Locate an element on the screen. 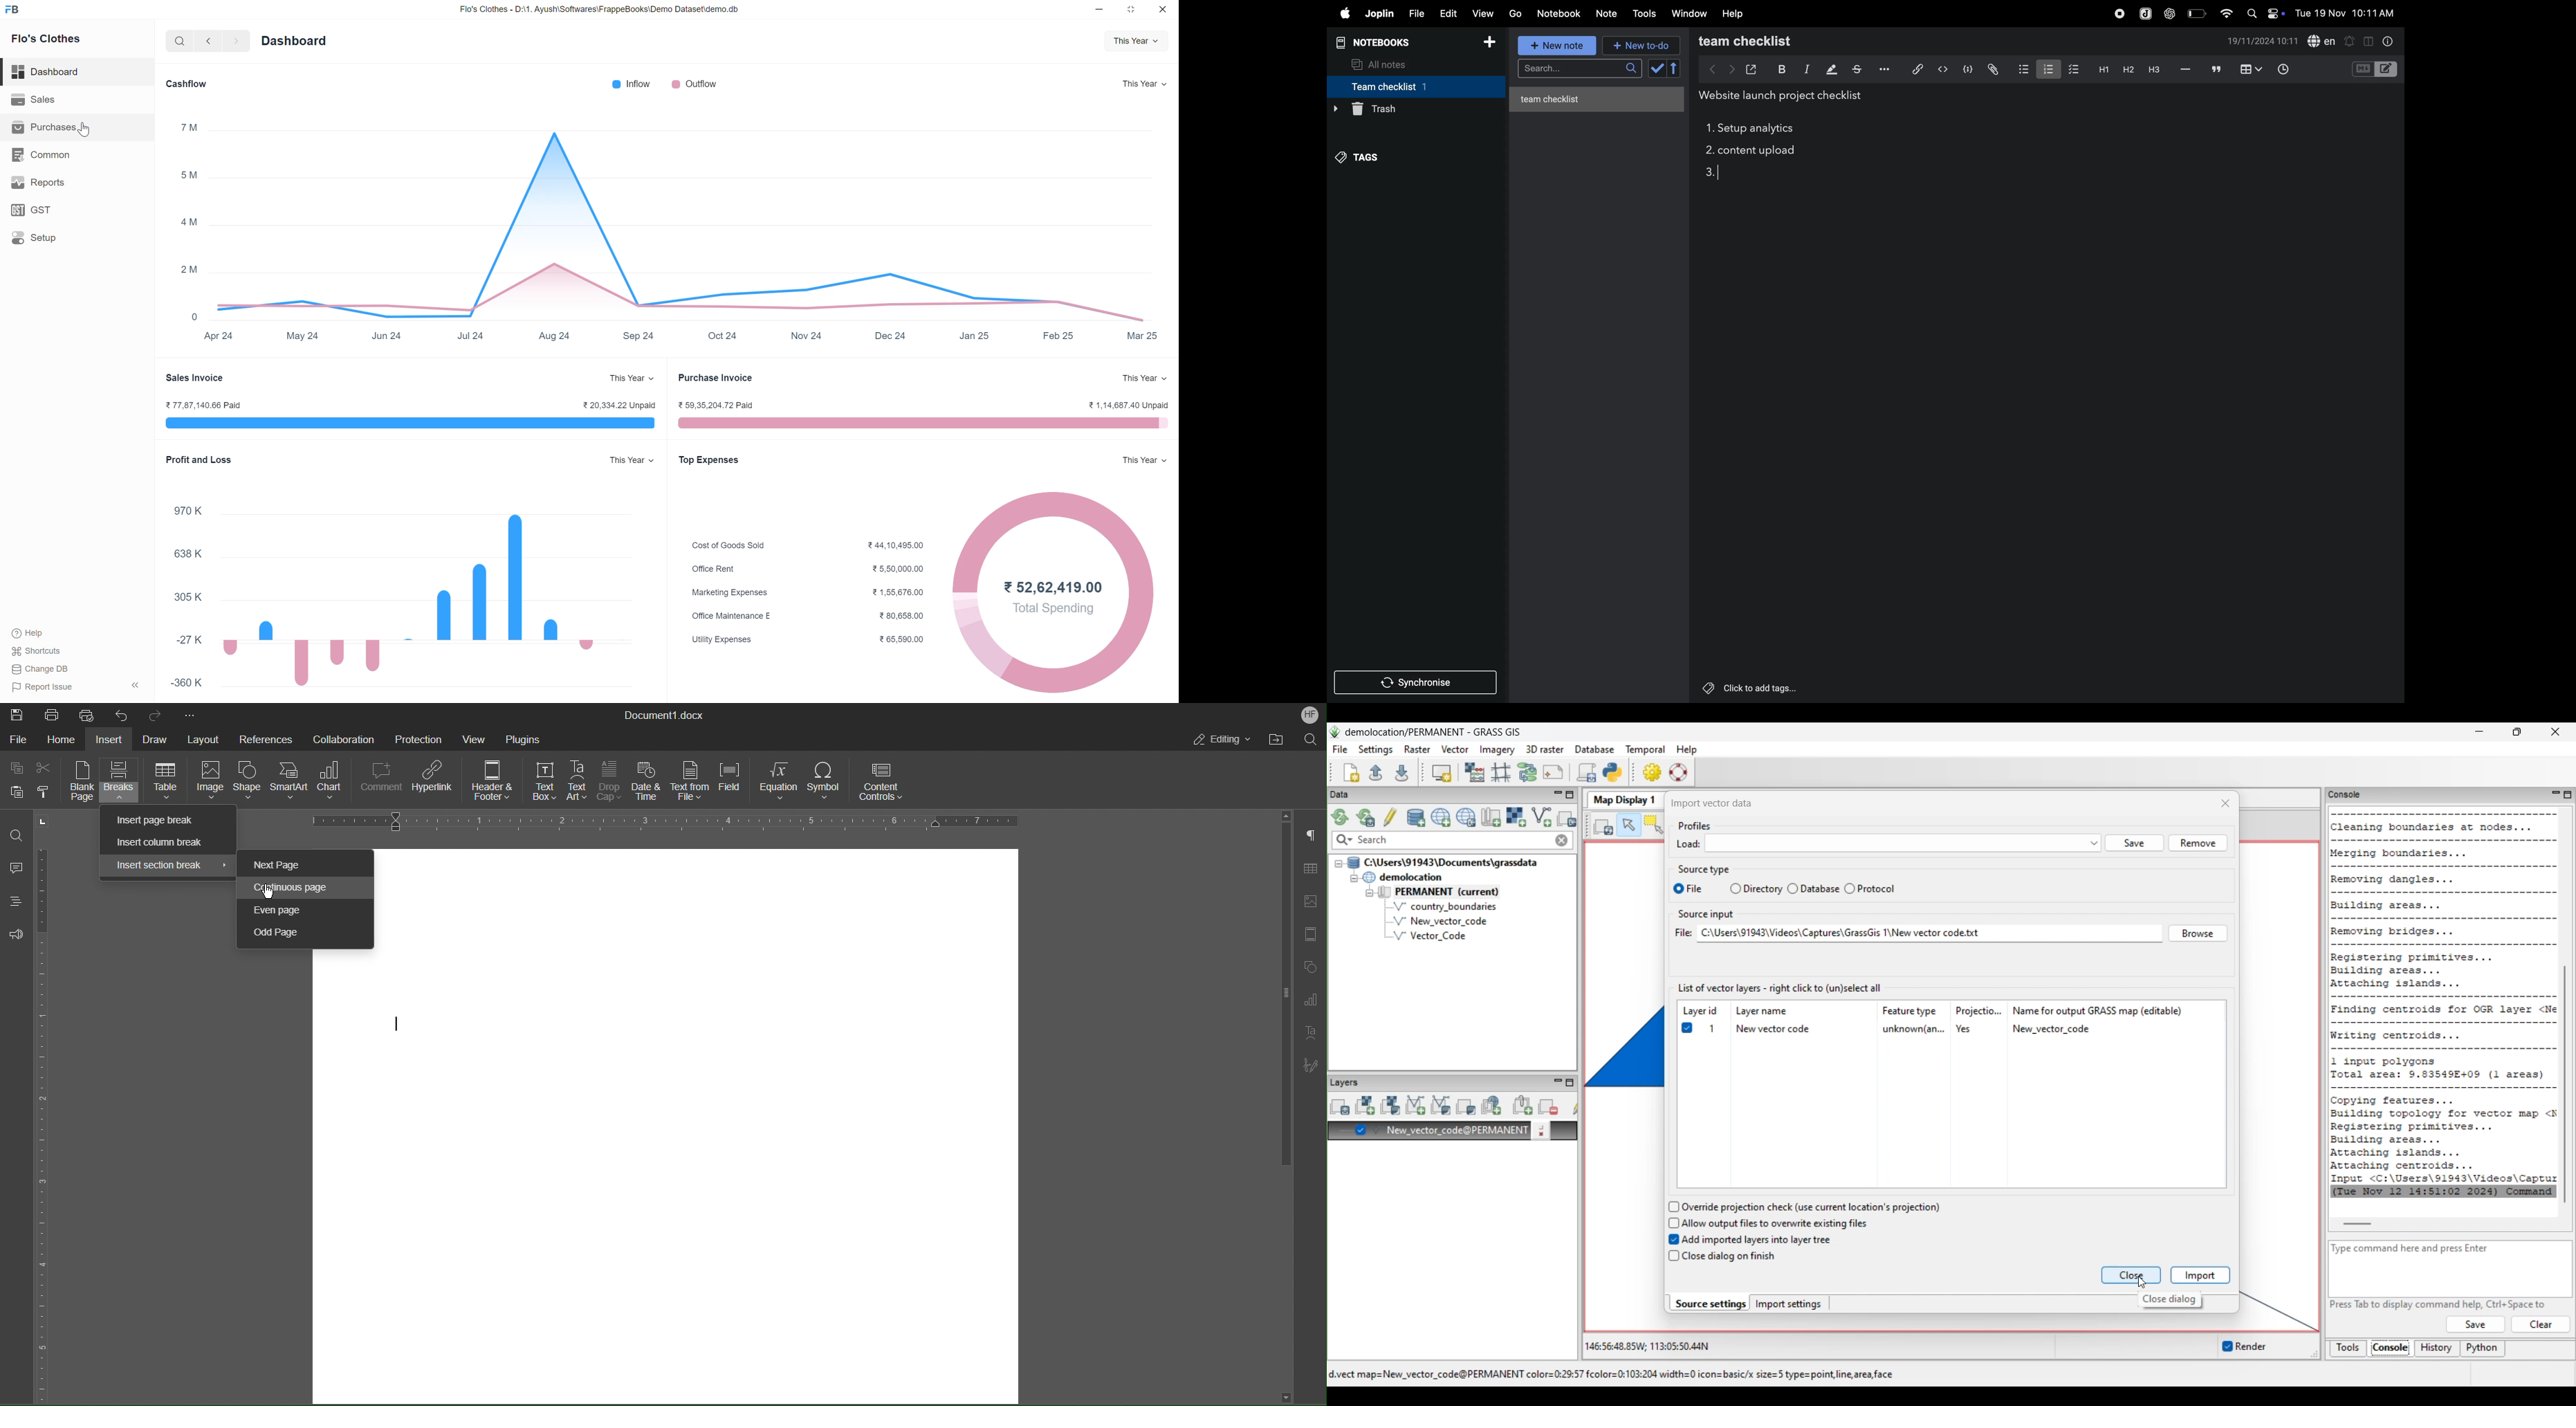 The height and width of the screenshot is (1428, 2576). purchases is located at coordinates (41, 128).